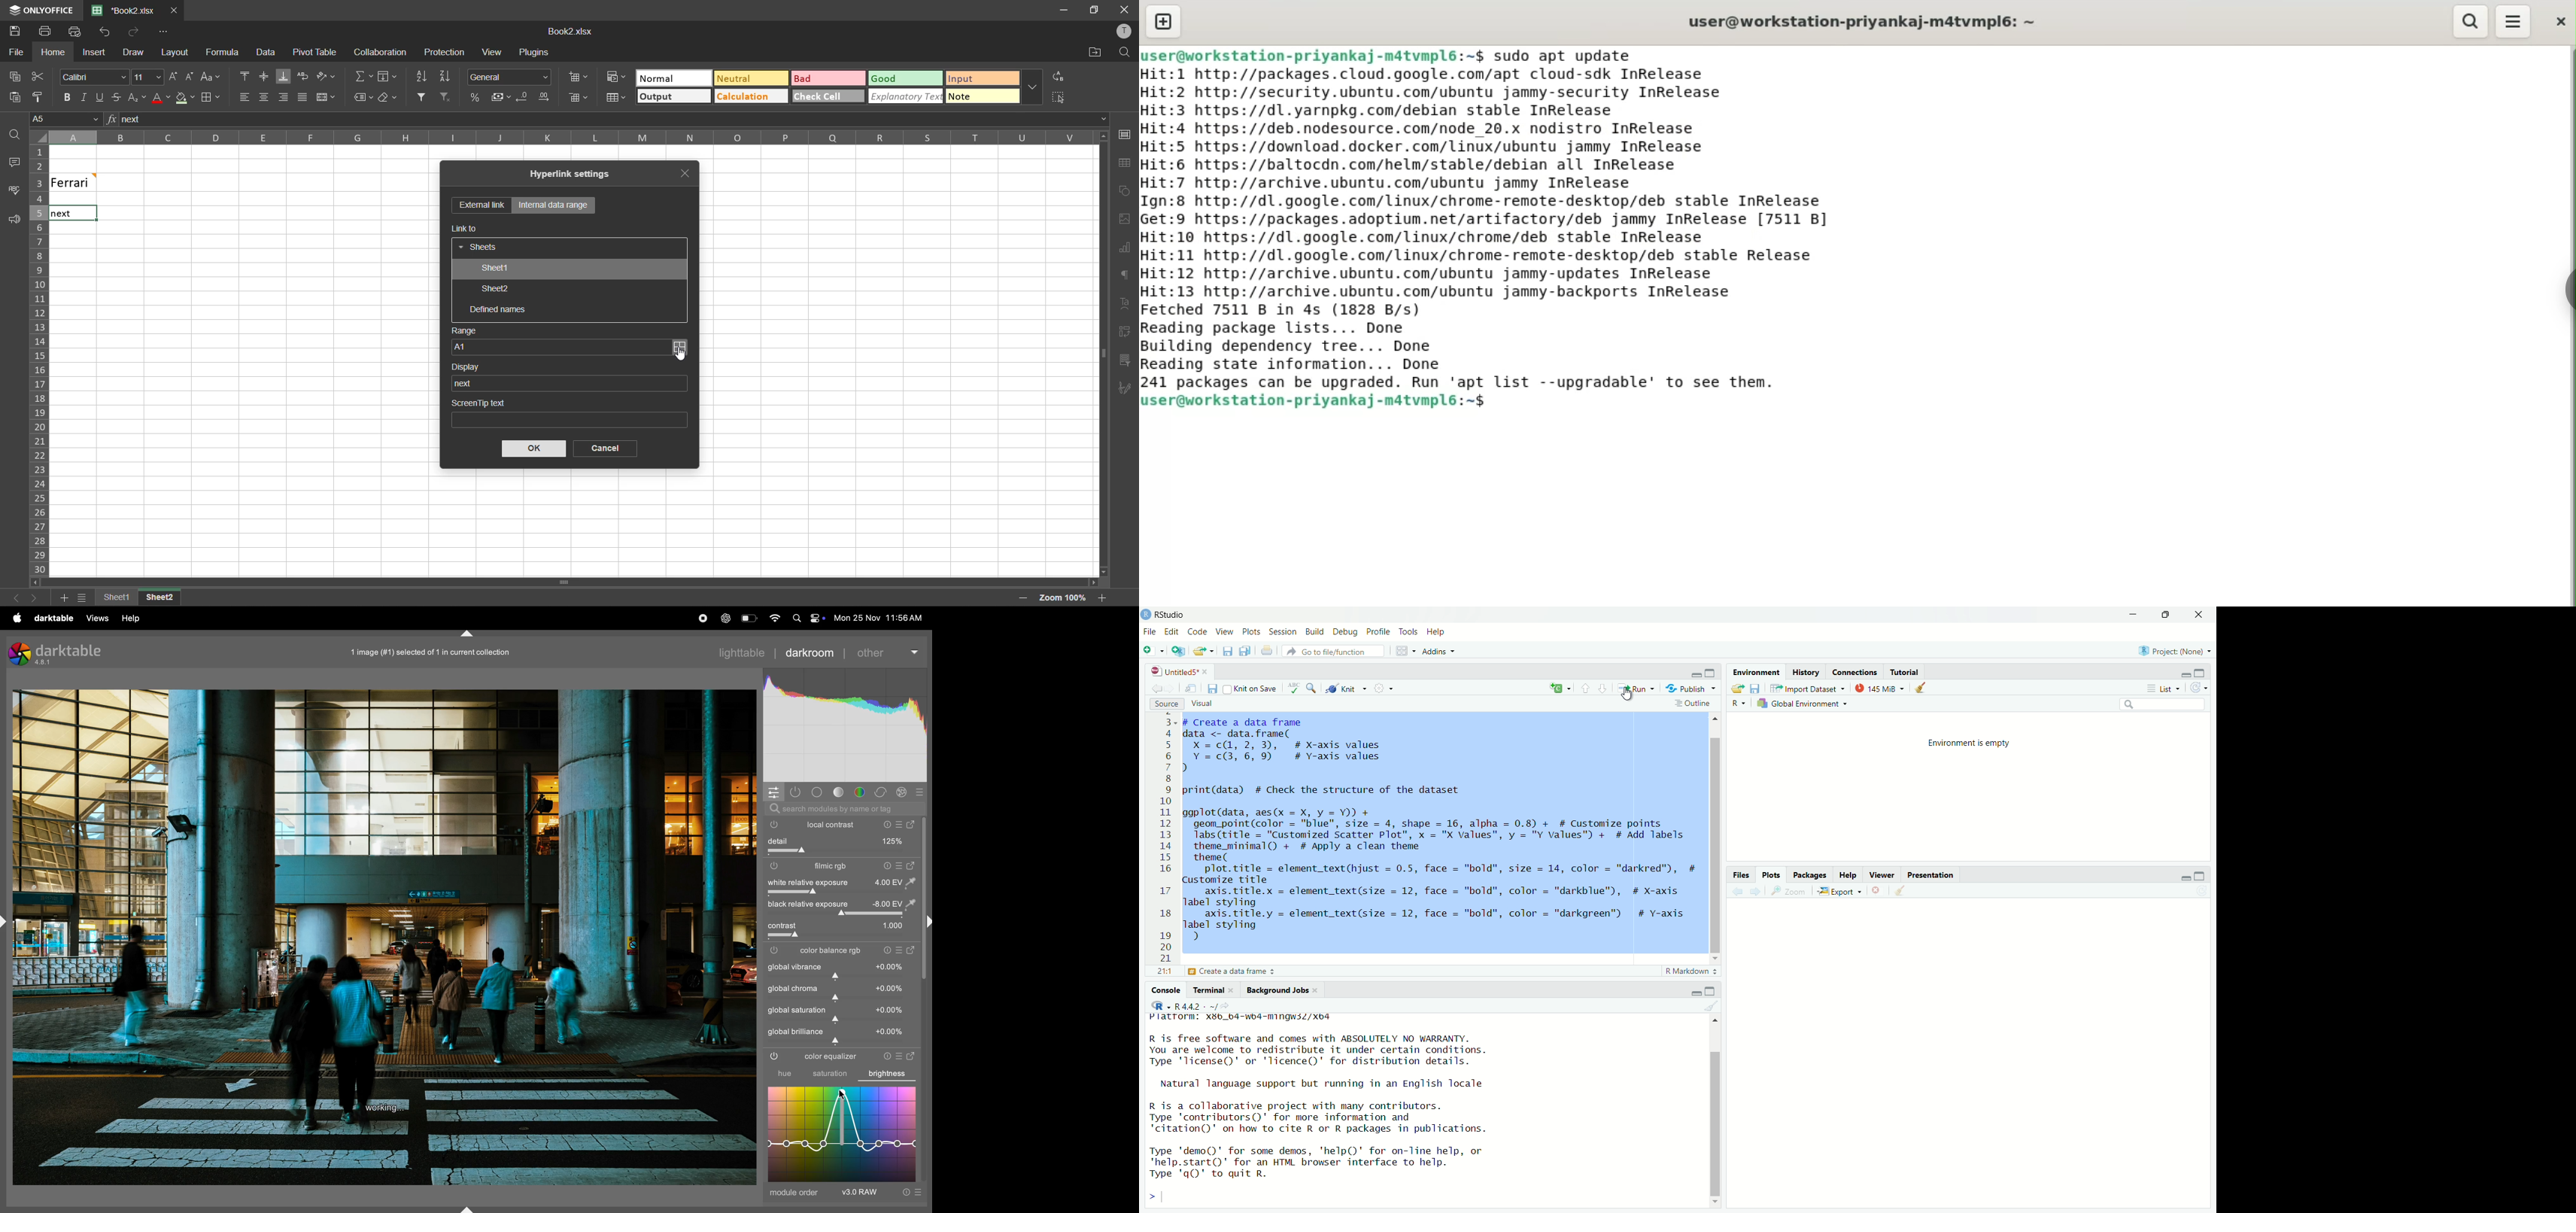  What do you see at coordinates (2135, 614) in the screenshot?
I see `minimize` at bounding box center [2135, 614].